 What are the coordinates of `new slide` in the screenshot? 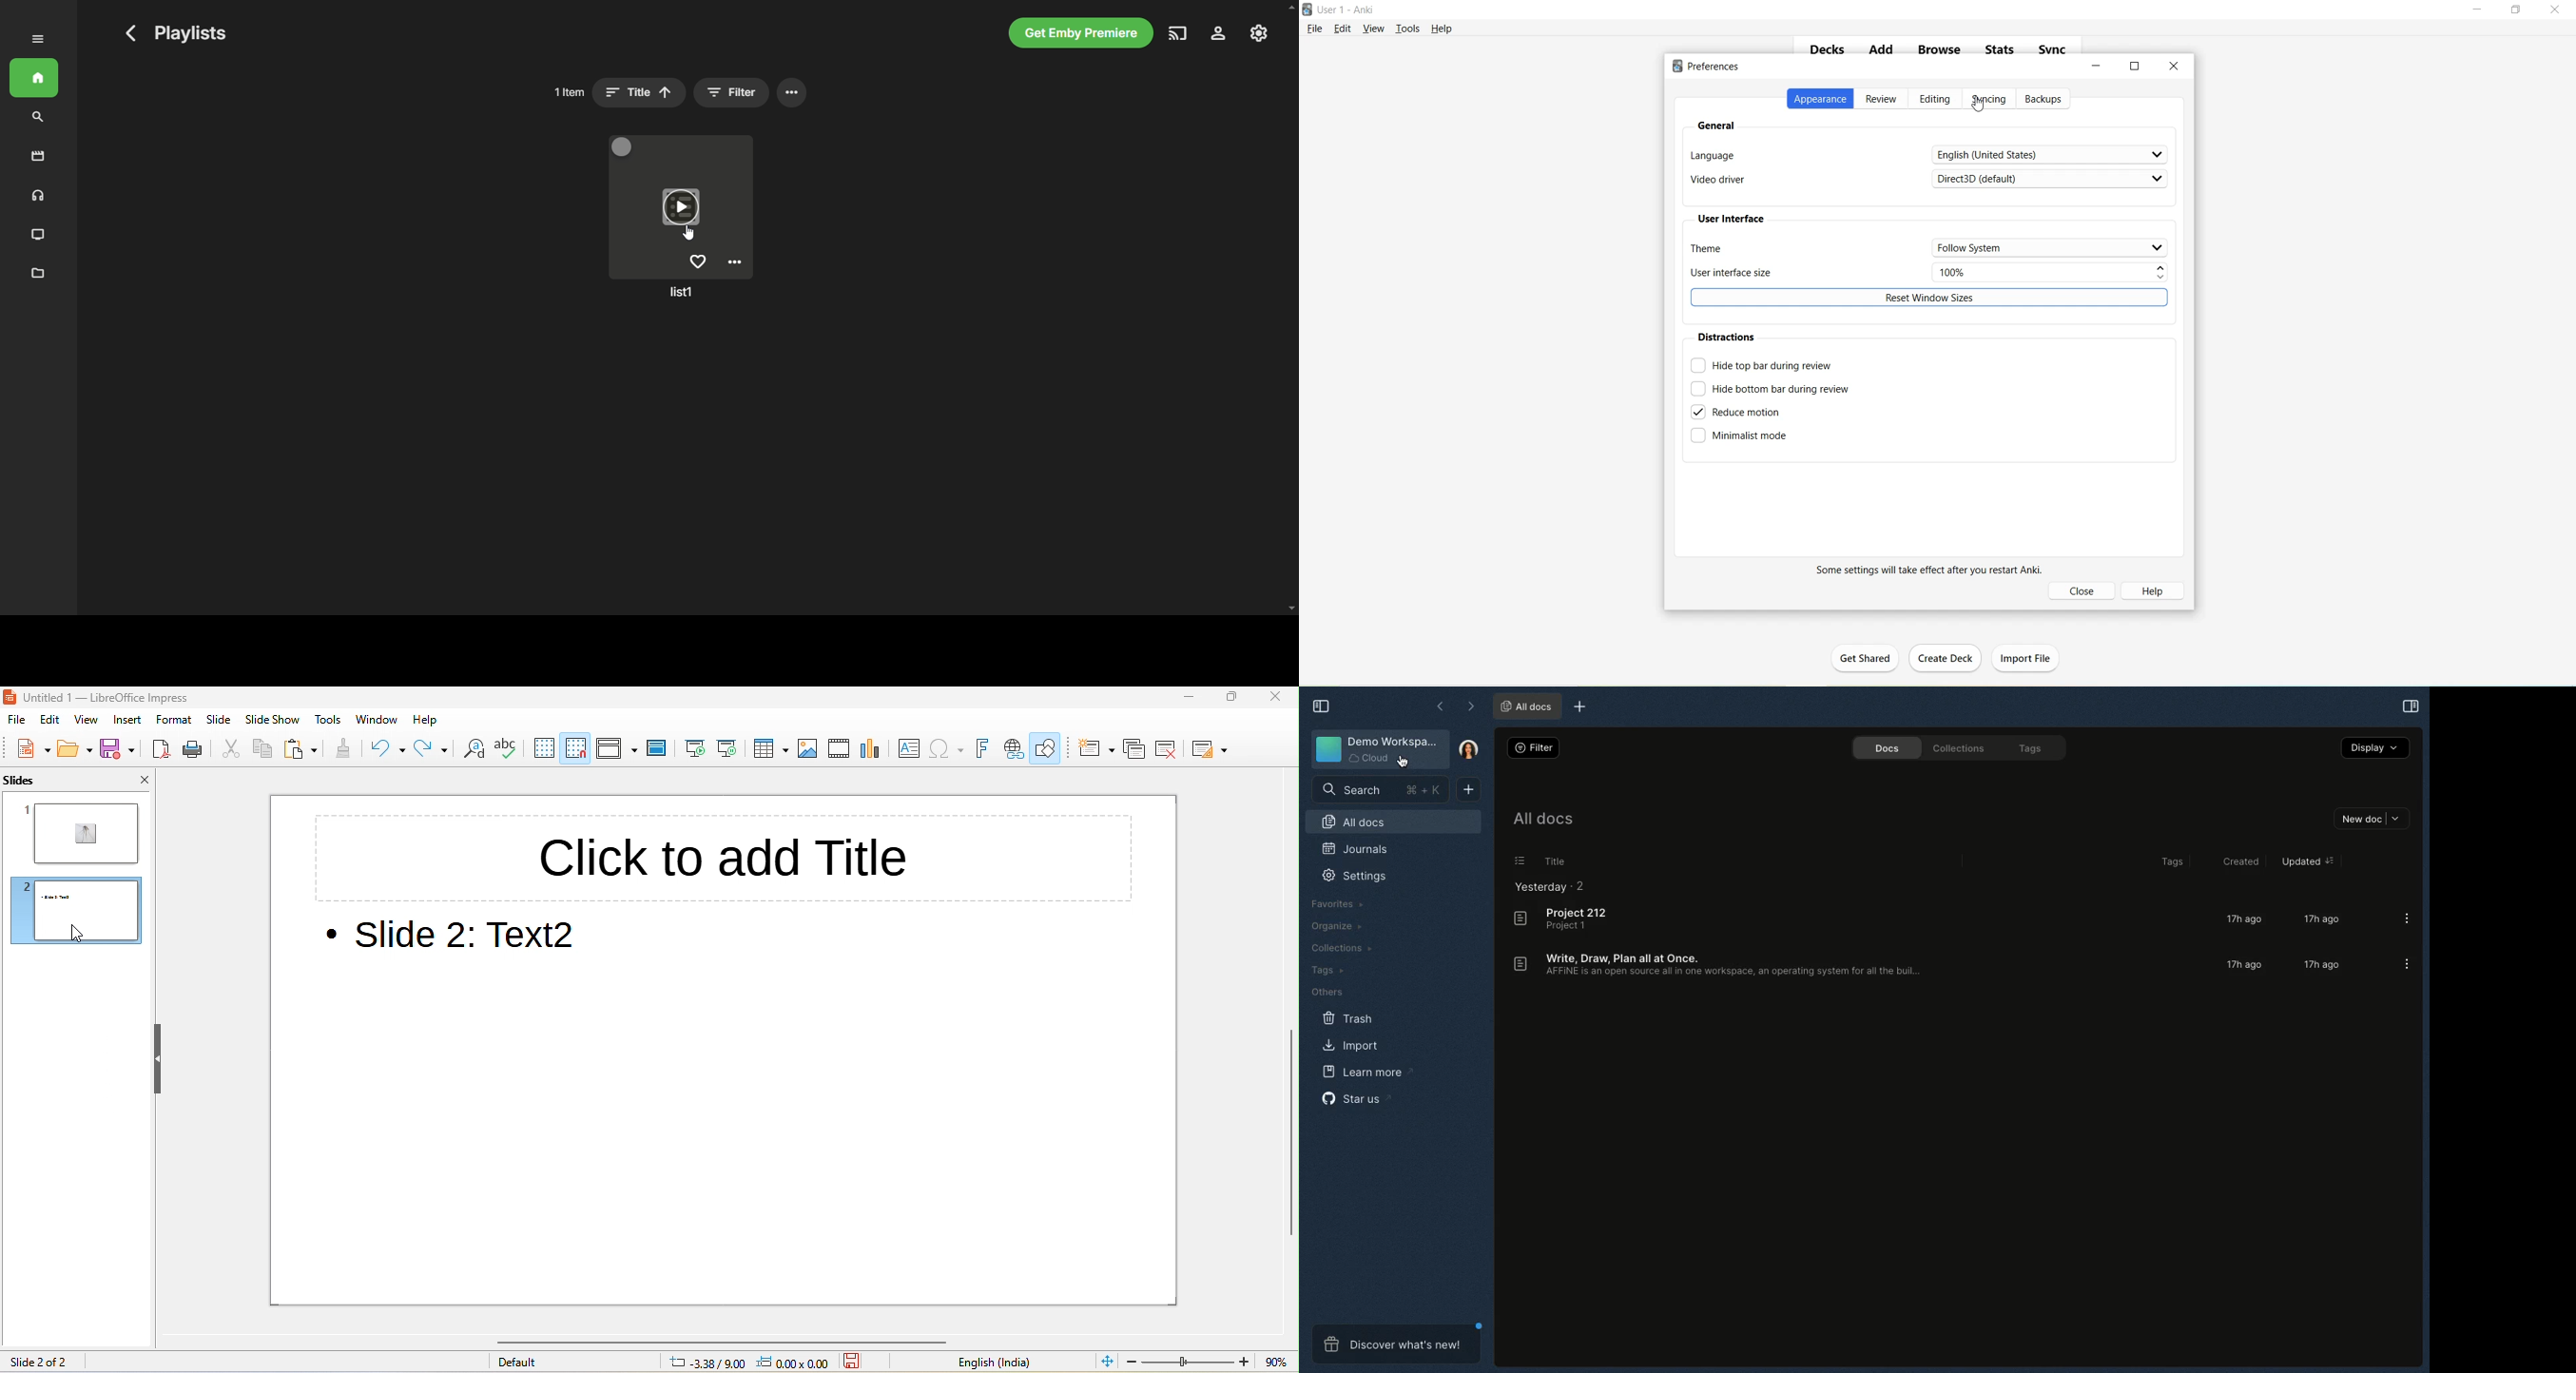 It's located at (1094, 747).